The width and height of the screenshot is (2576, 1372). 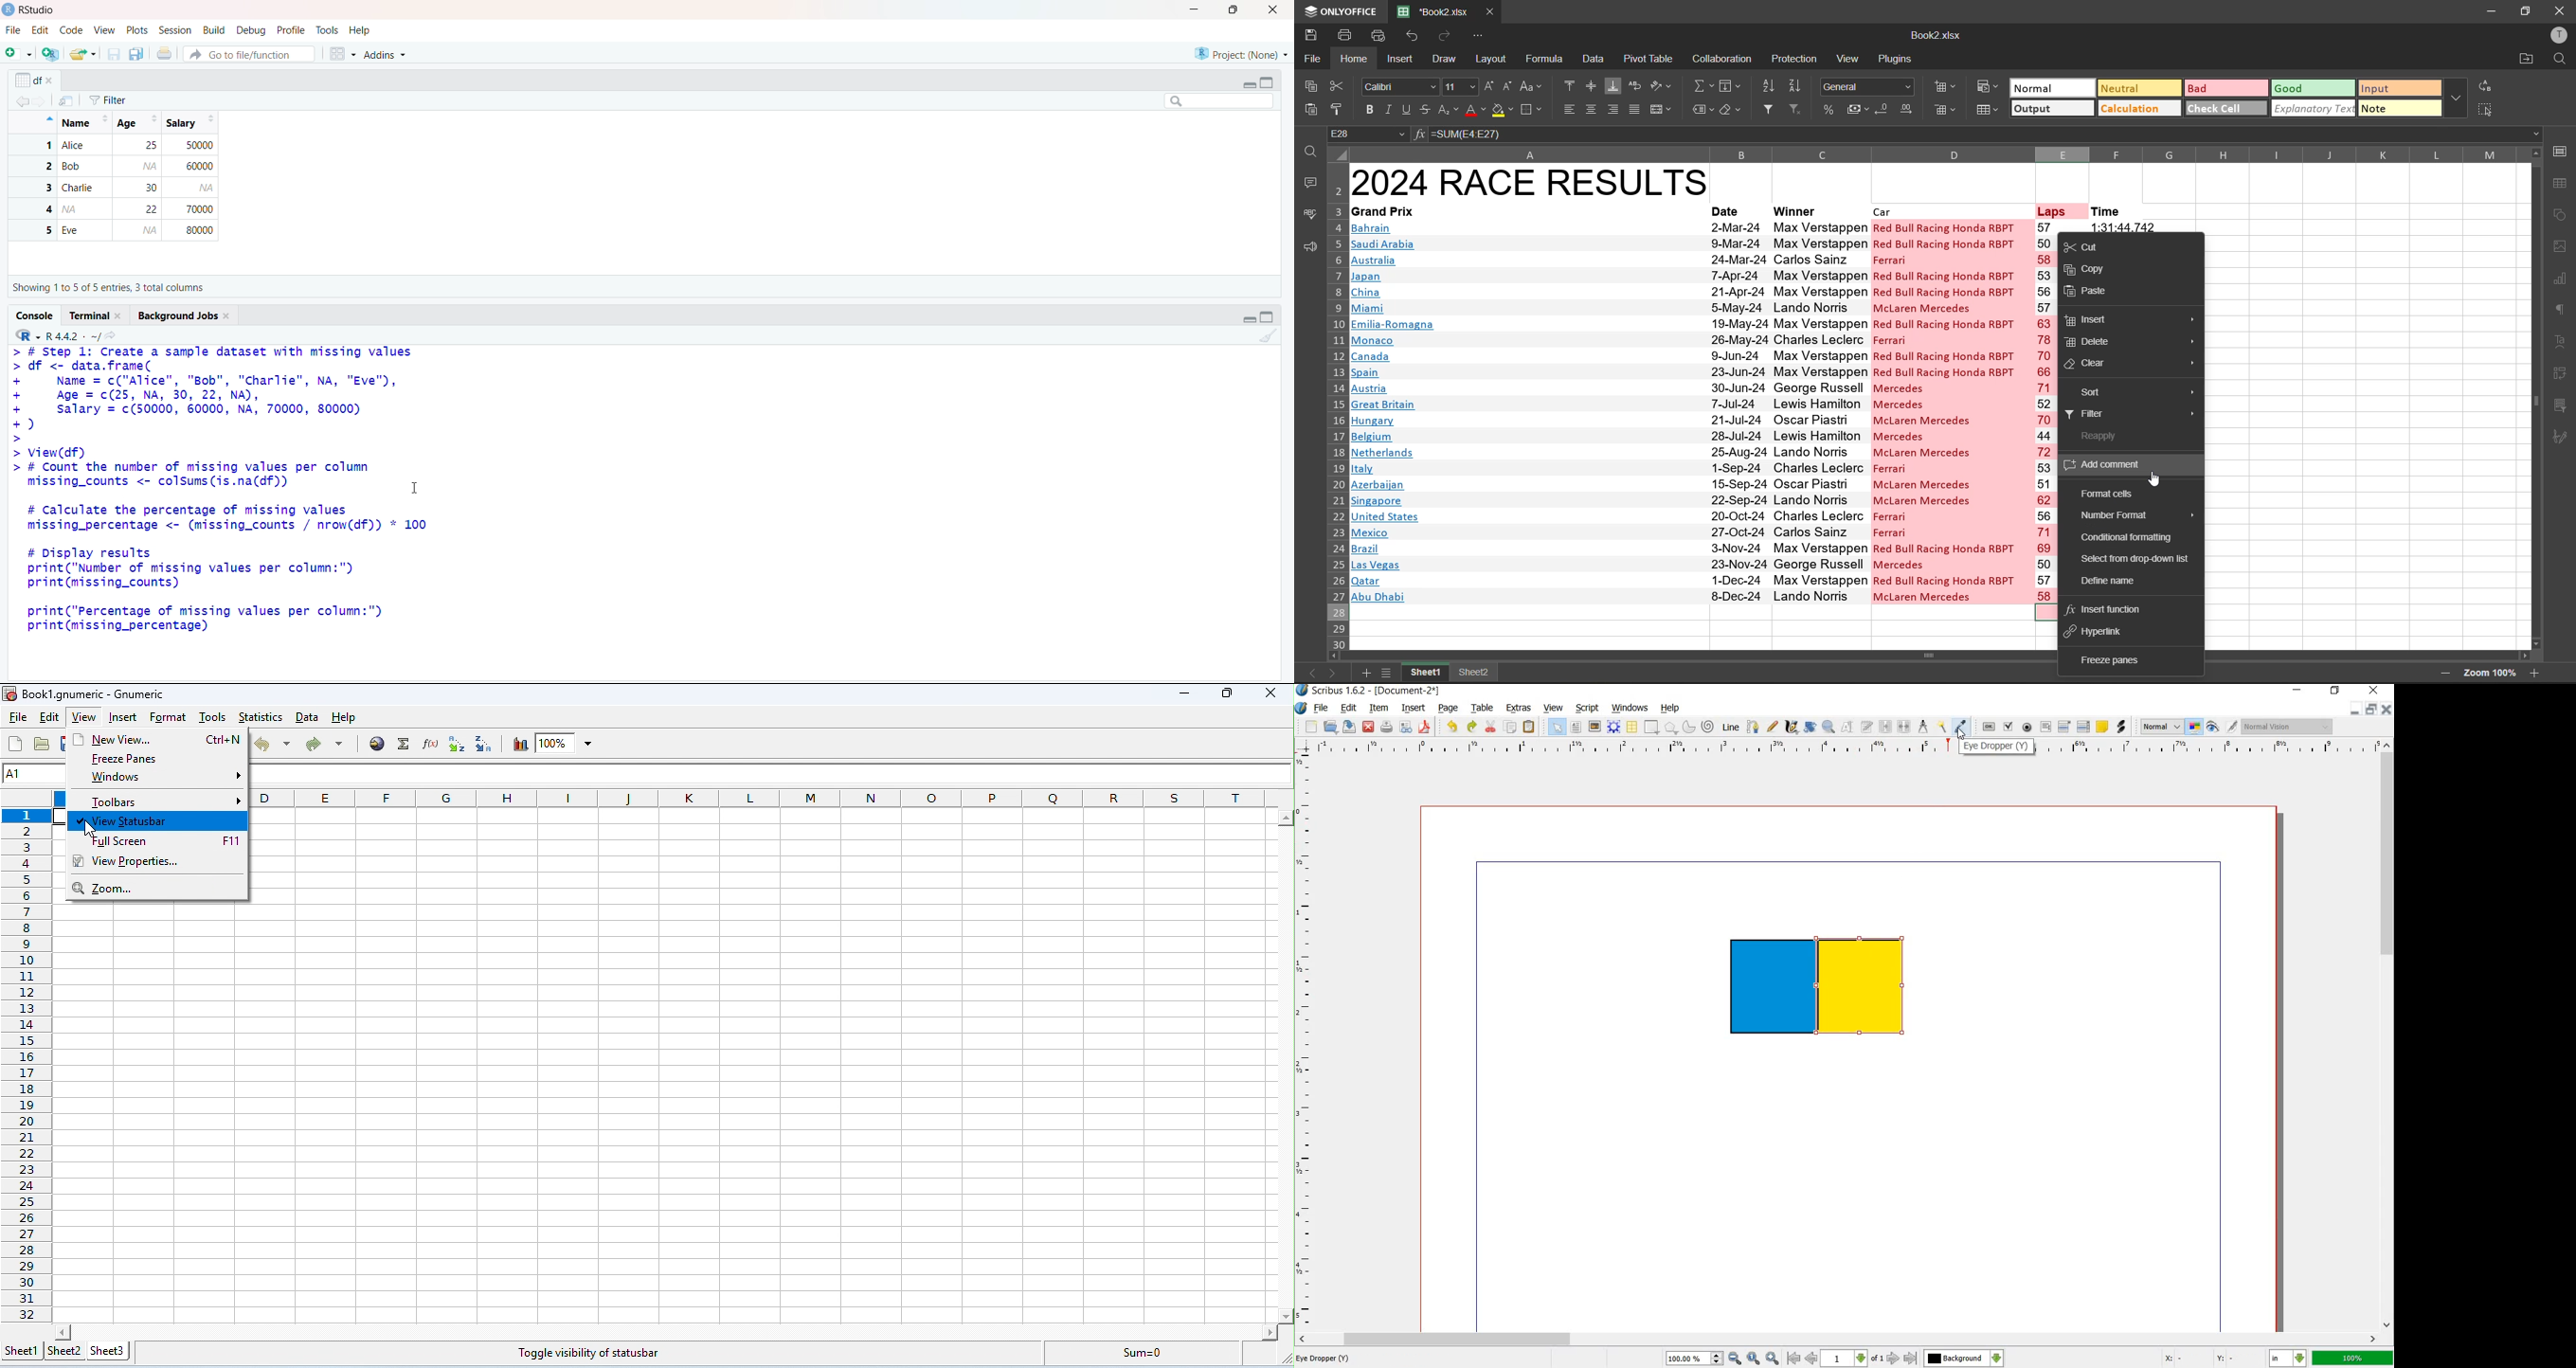 What do you see at coordinates (137, 29) in the screenshot?
I see `Posts` at bounding box center [137, 29].